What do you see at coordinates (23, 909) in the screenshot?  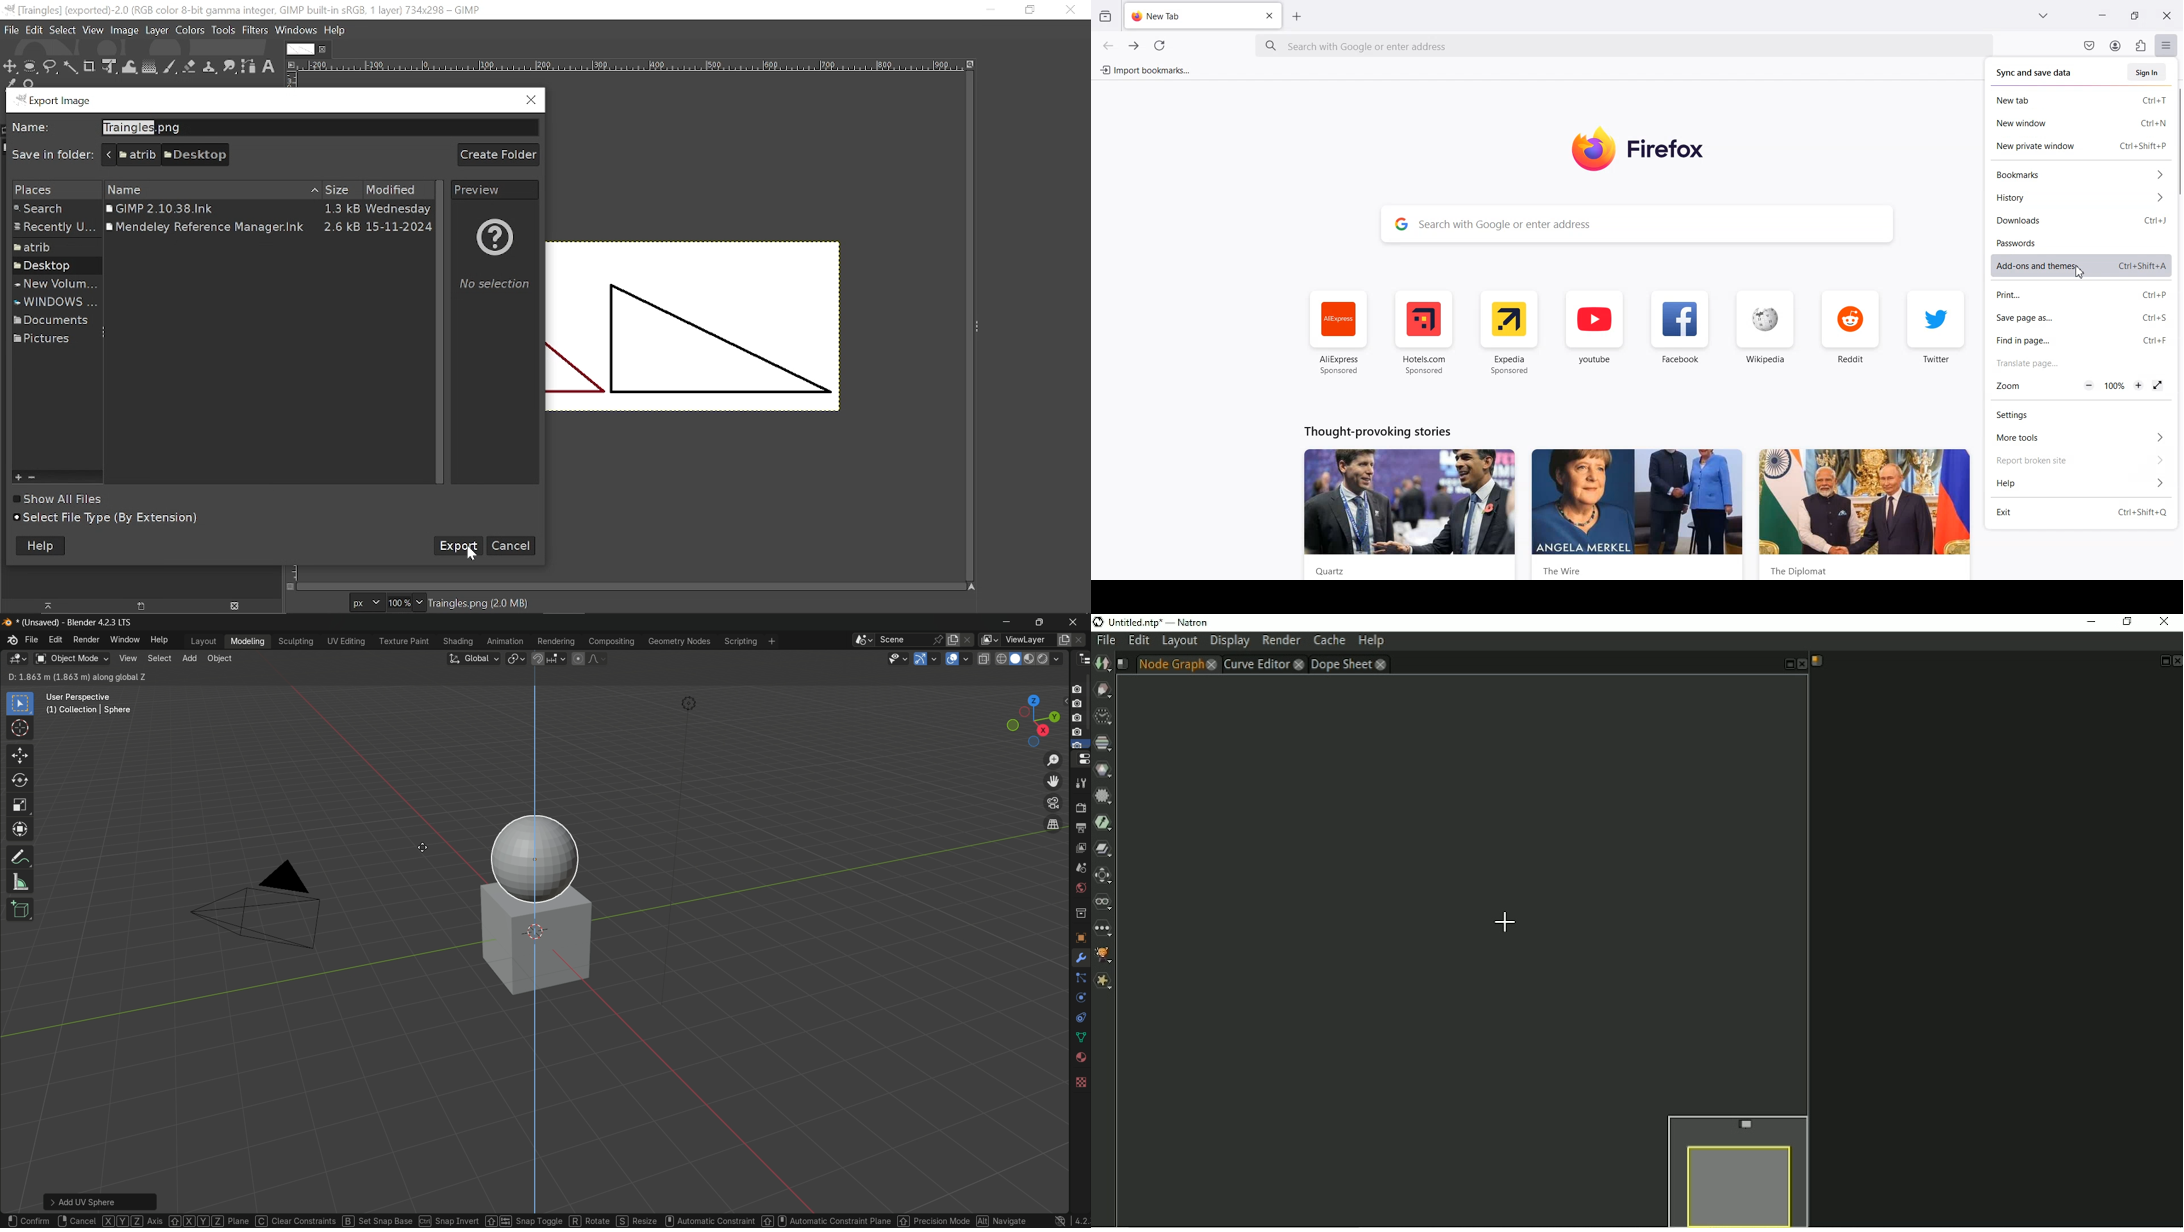 I see `add cube` at bounding box center [23, 909].